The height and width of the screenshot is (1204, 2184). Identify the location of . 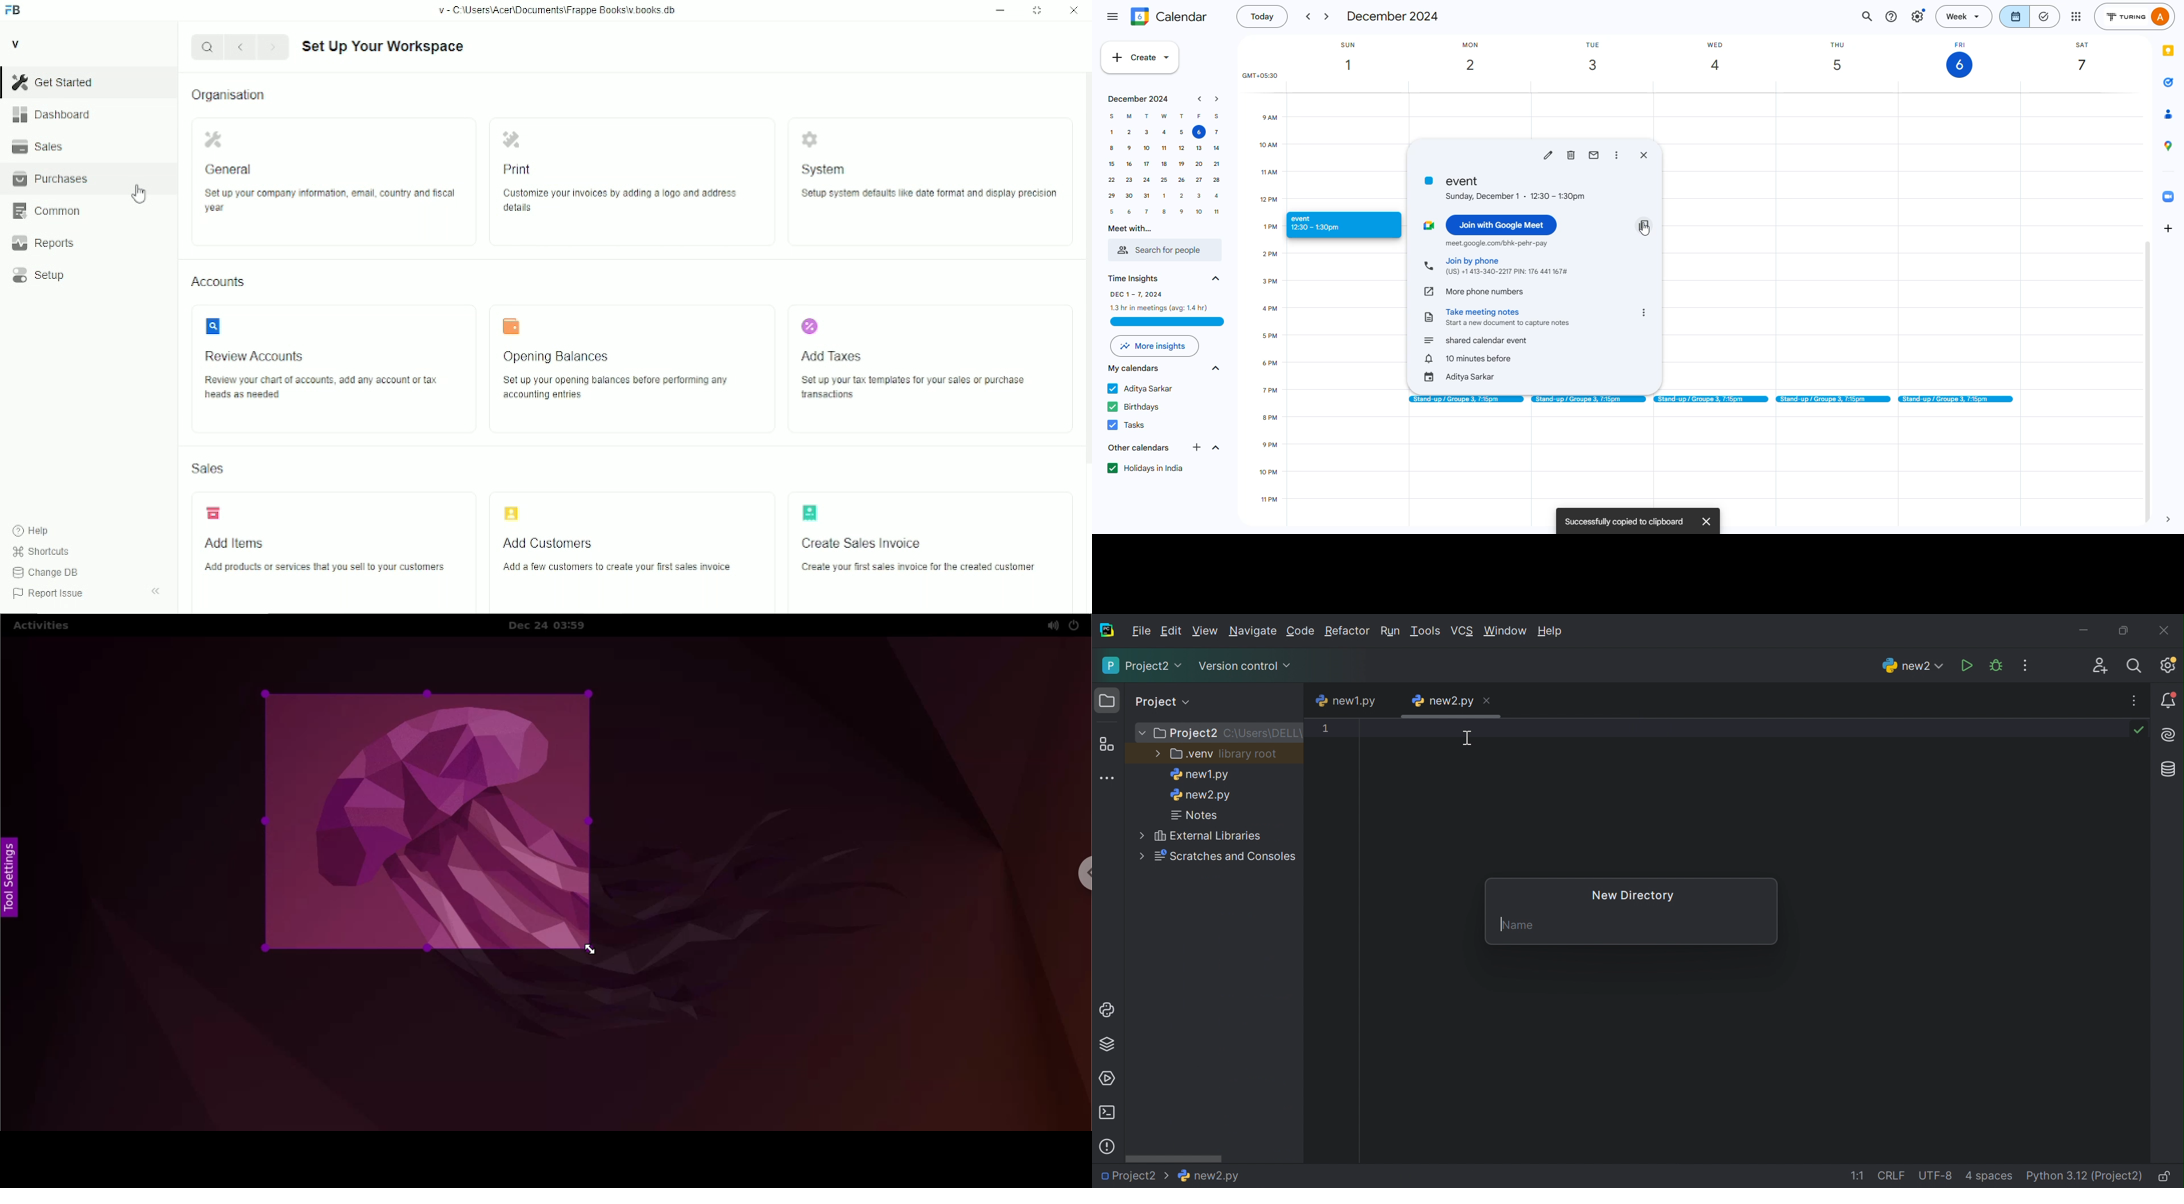
(1207, 1176).